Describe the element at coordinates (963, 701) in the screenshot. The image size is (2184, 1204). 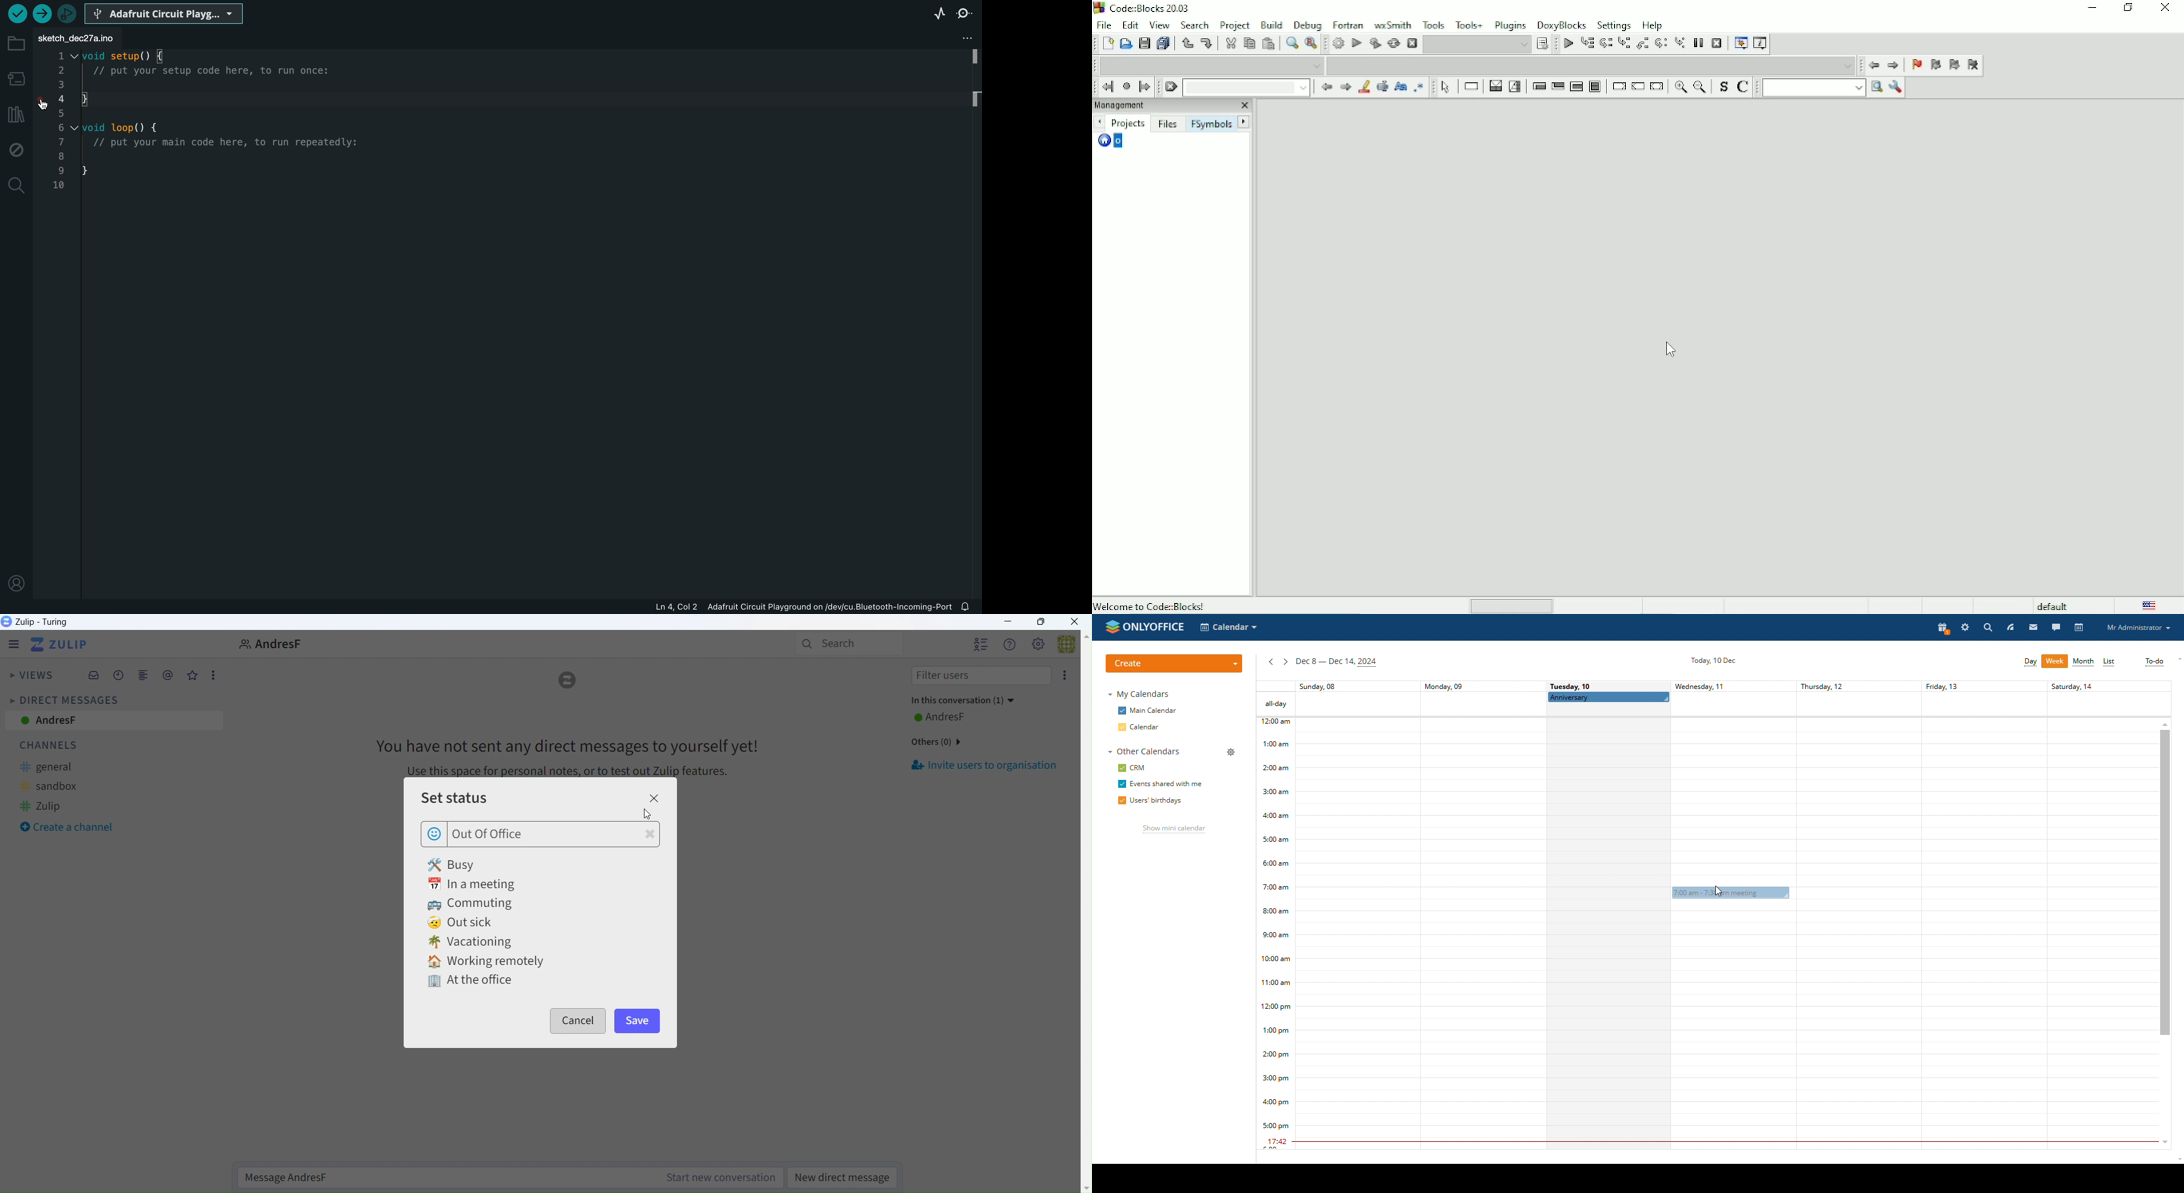
I see `In this conversation` at that location.